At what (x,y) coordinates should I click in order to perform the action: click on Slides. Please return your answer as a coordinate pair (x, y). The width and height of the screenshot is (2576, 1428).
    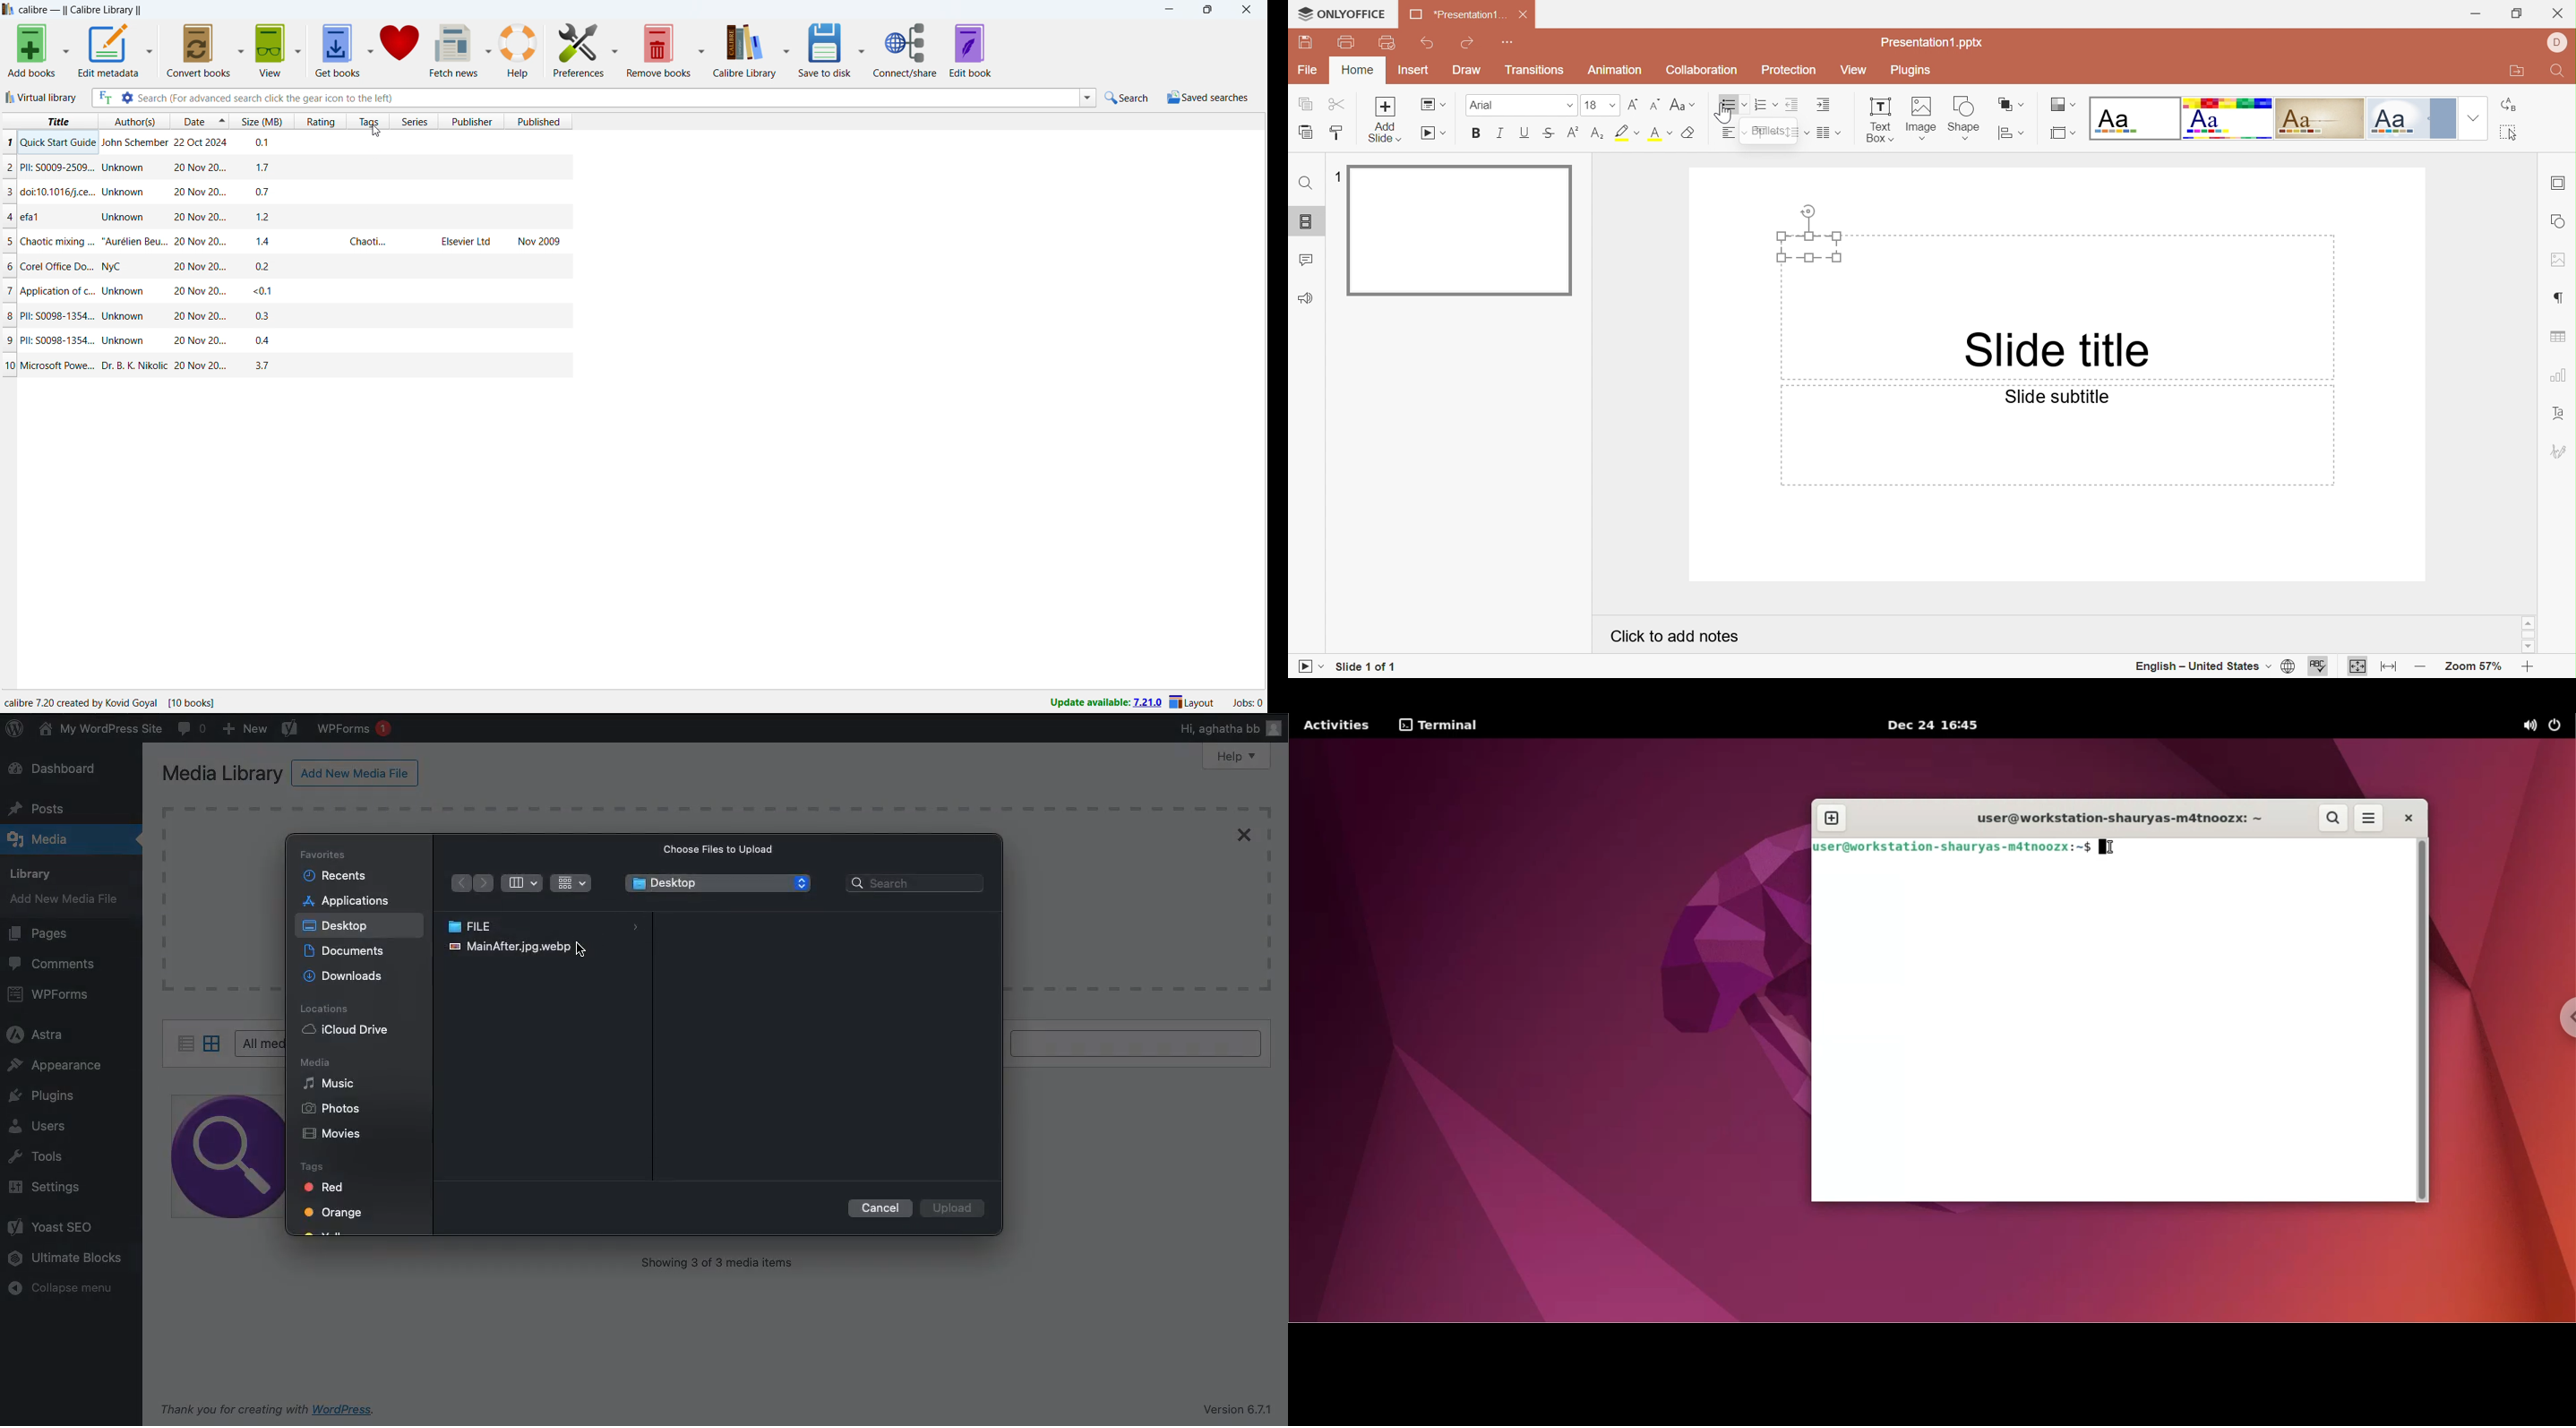
    Looking at the image, I should click on (1308, 223).